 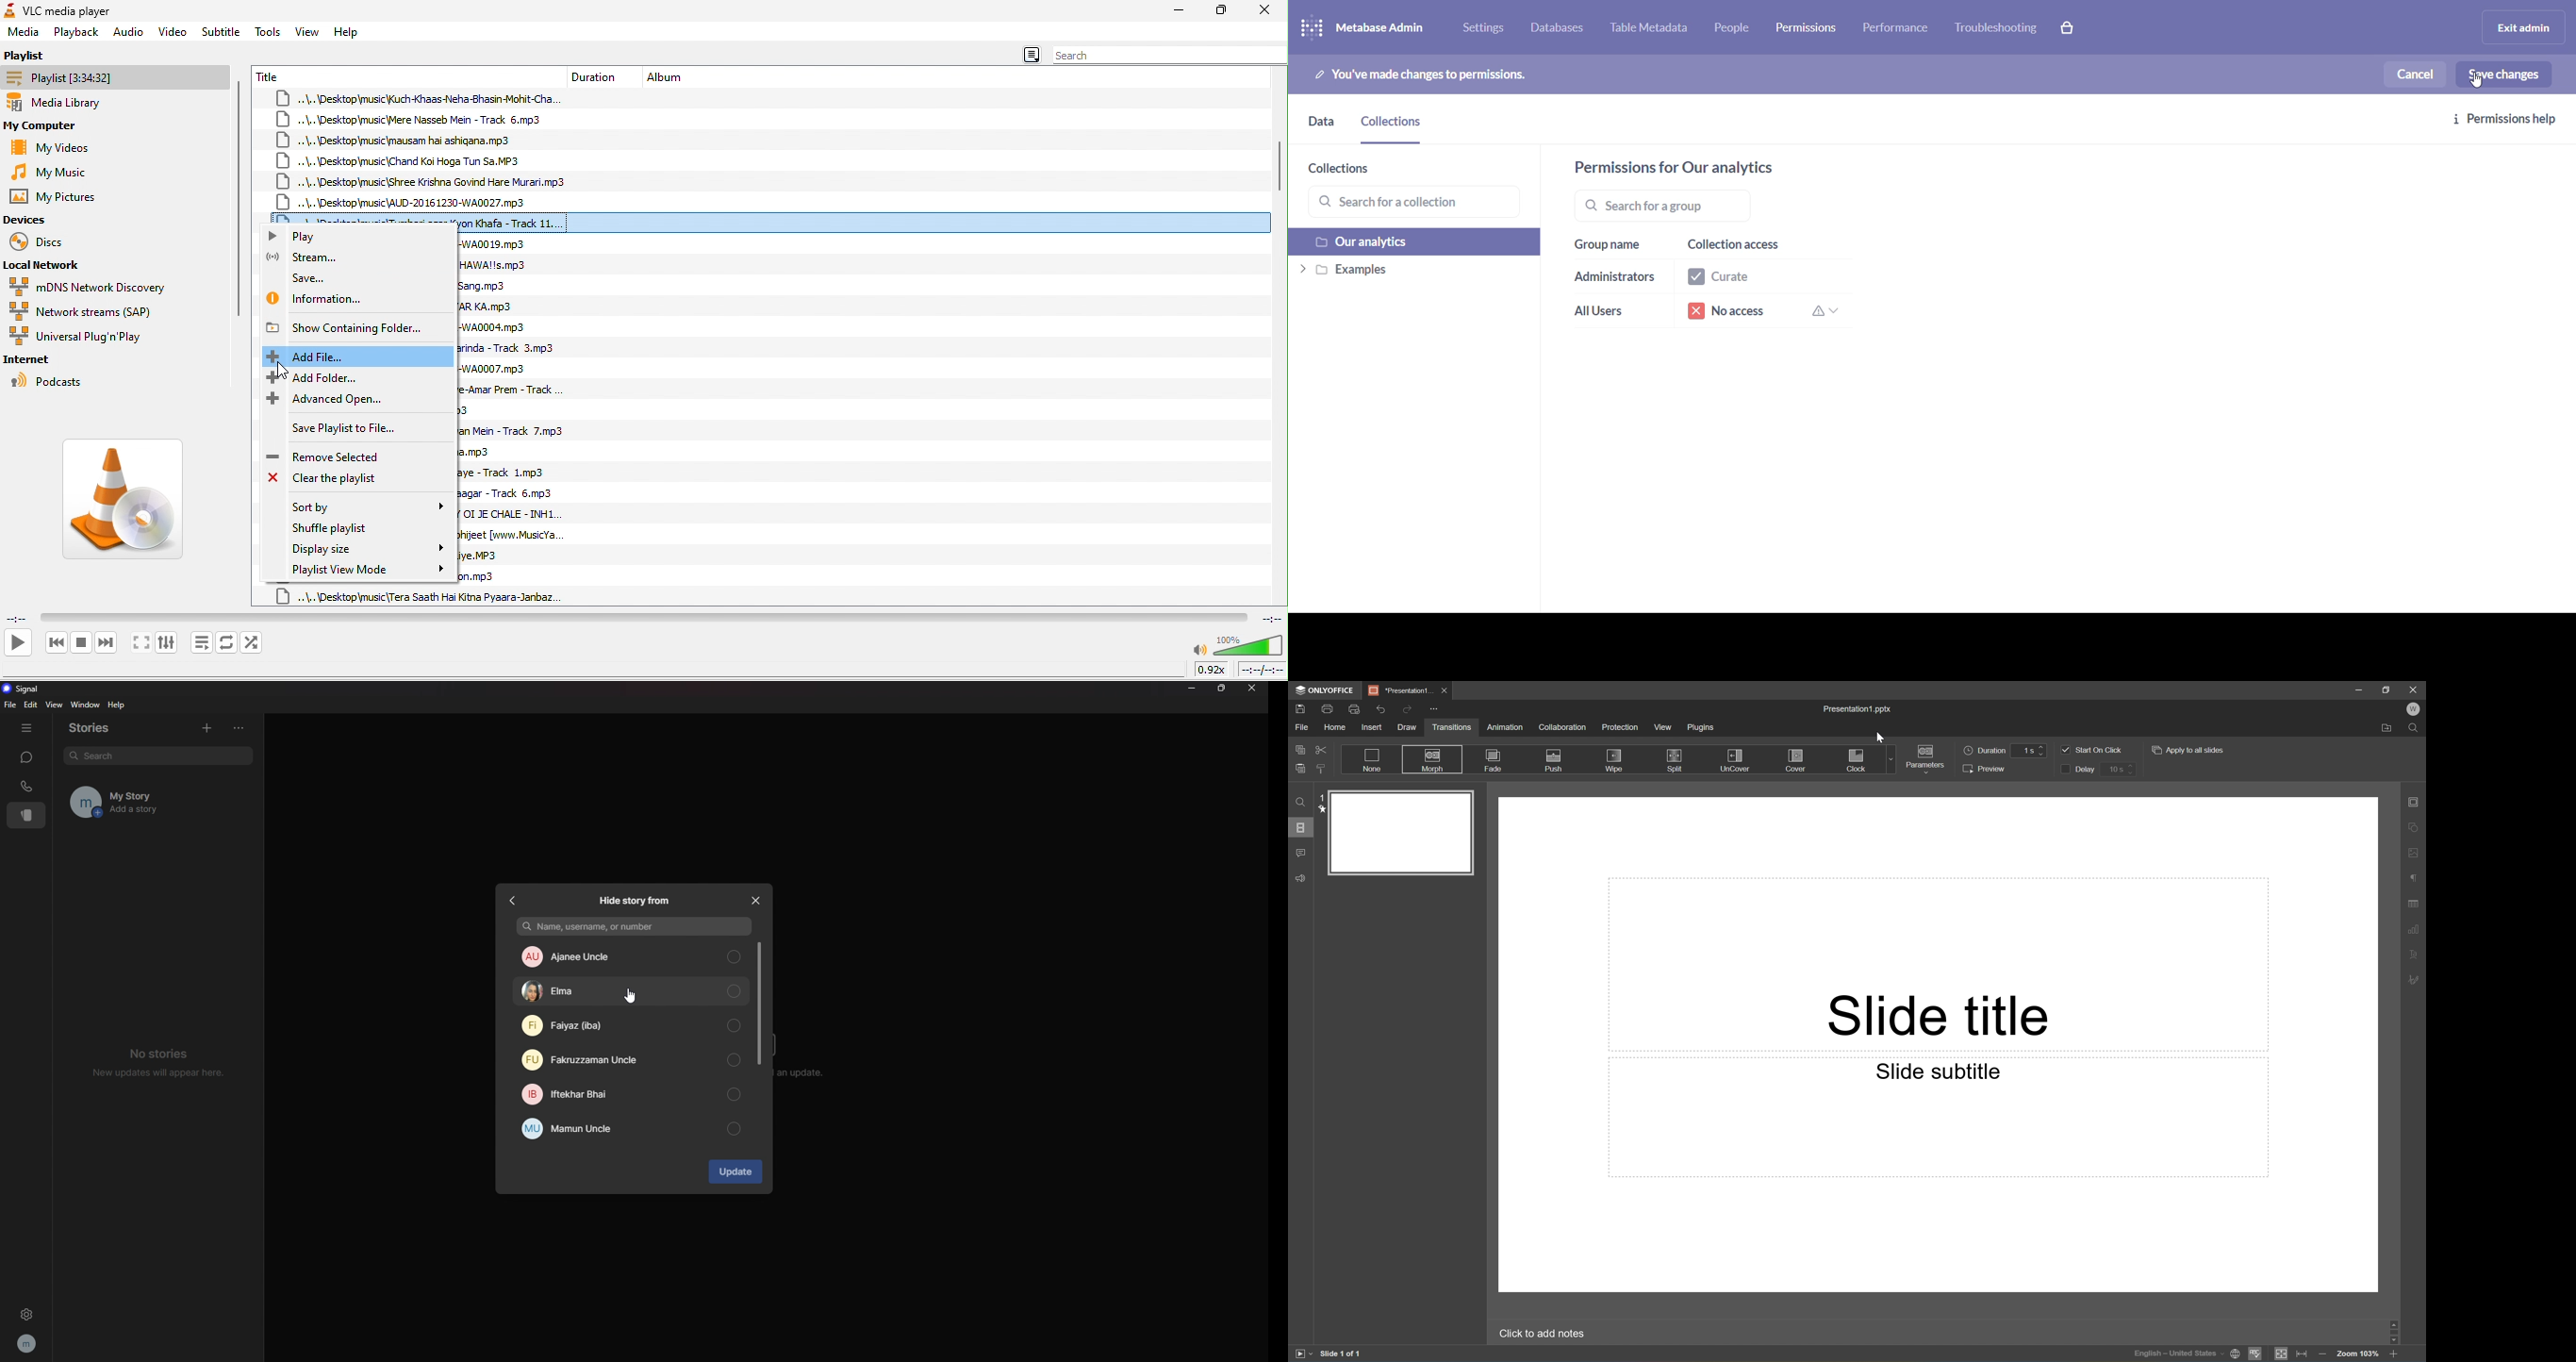 I want to click on ..\..\Desktop\music Kuch -Khaas-Neha-Bhasin-Mohit-Cha., so click(x=421, y=98).